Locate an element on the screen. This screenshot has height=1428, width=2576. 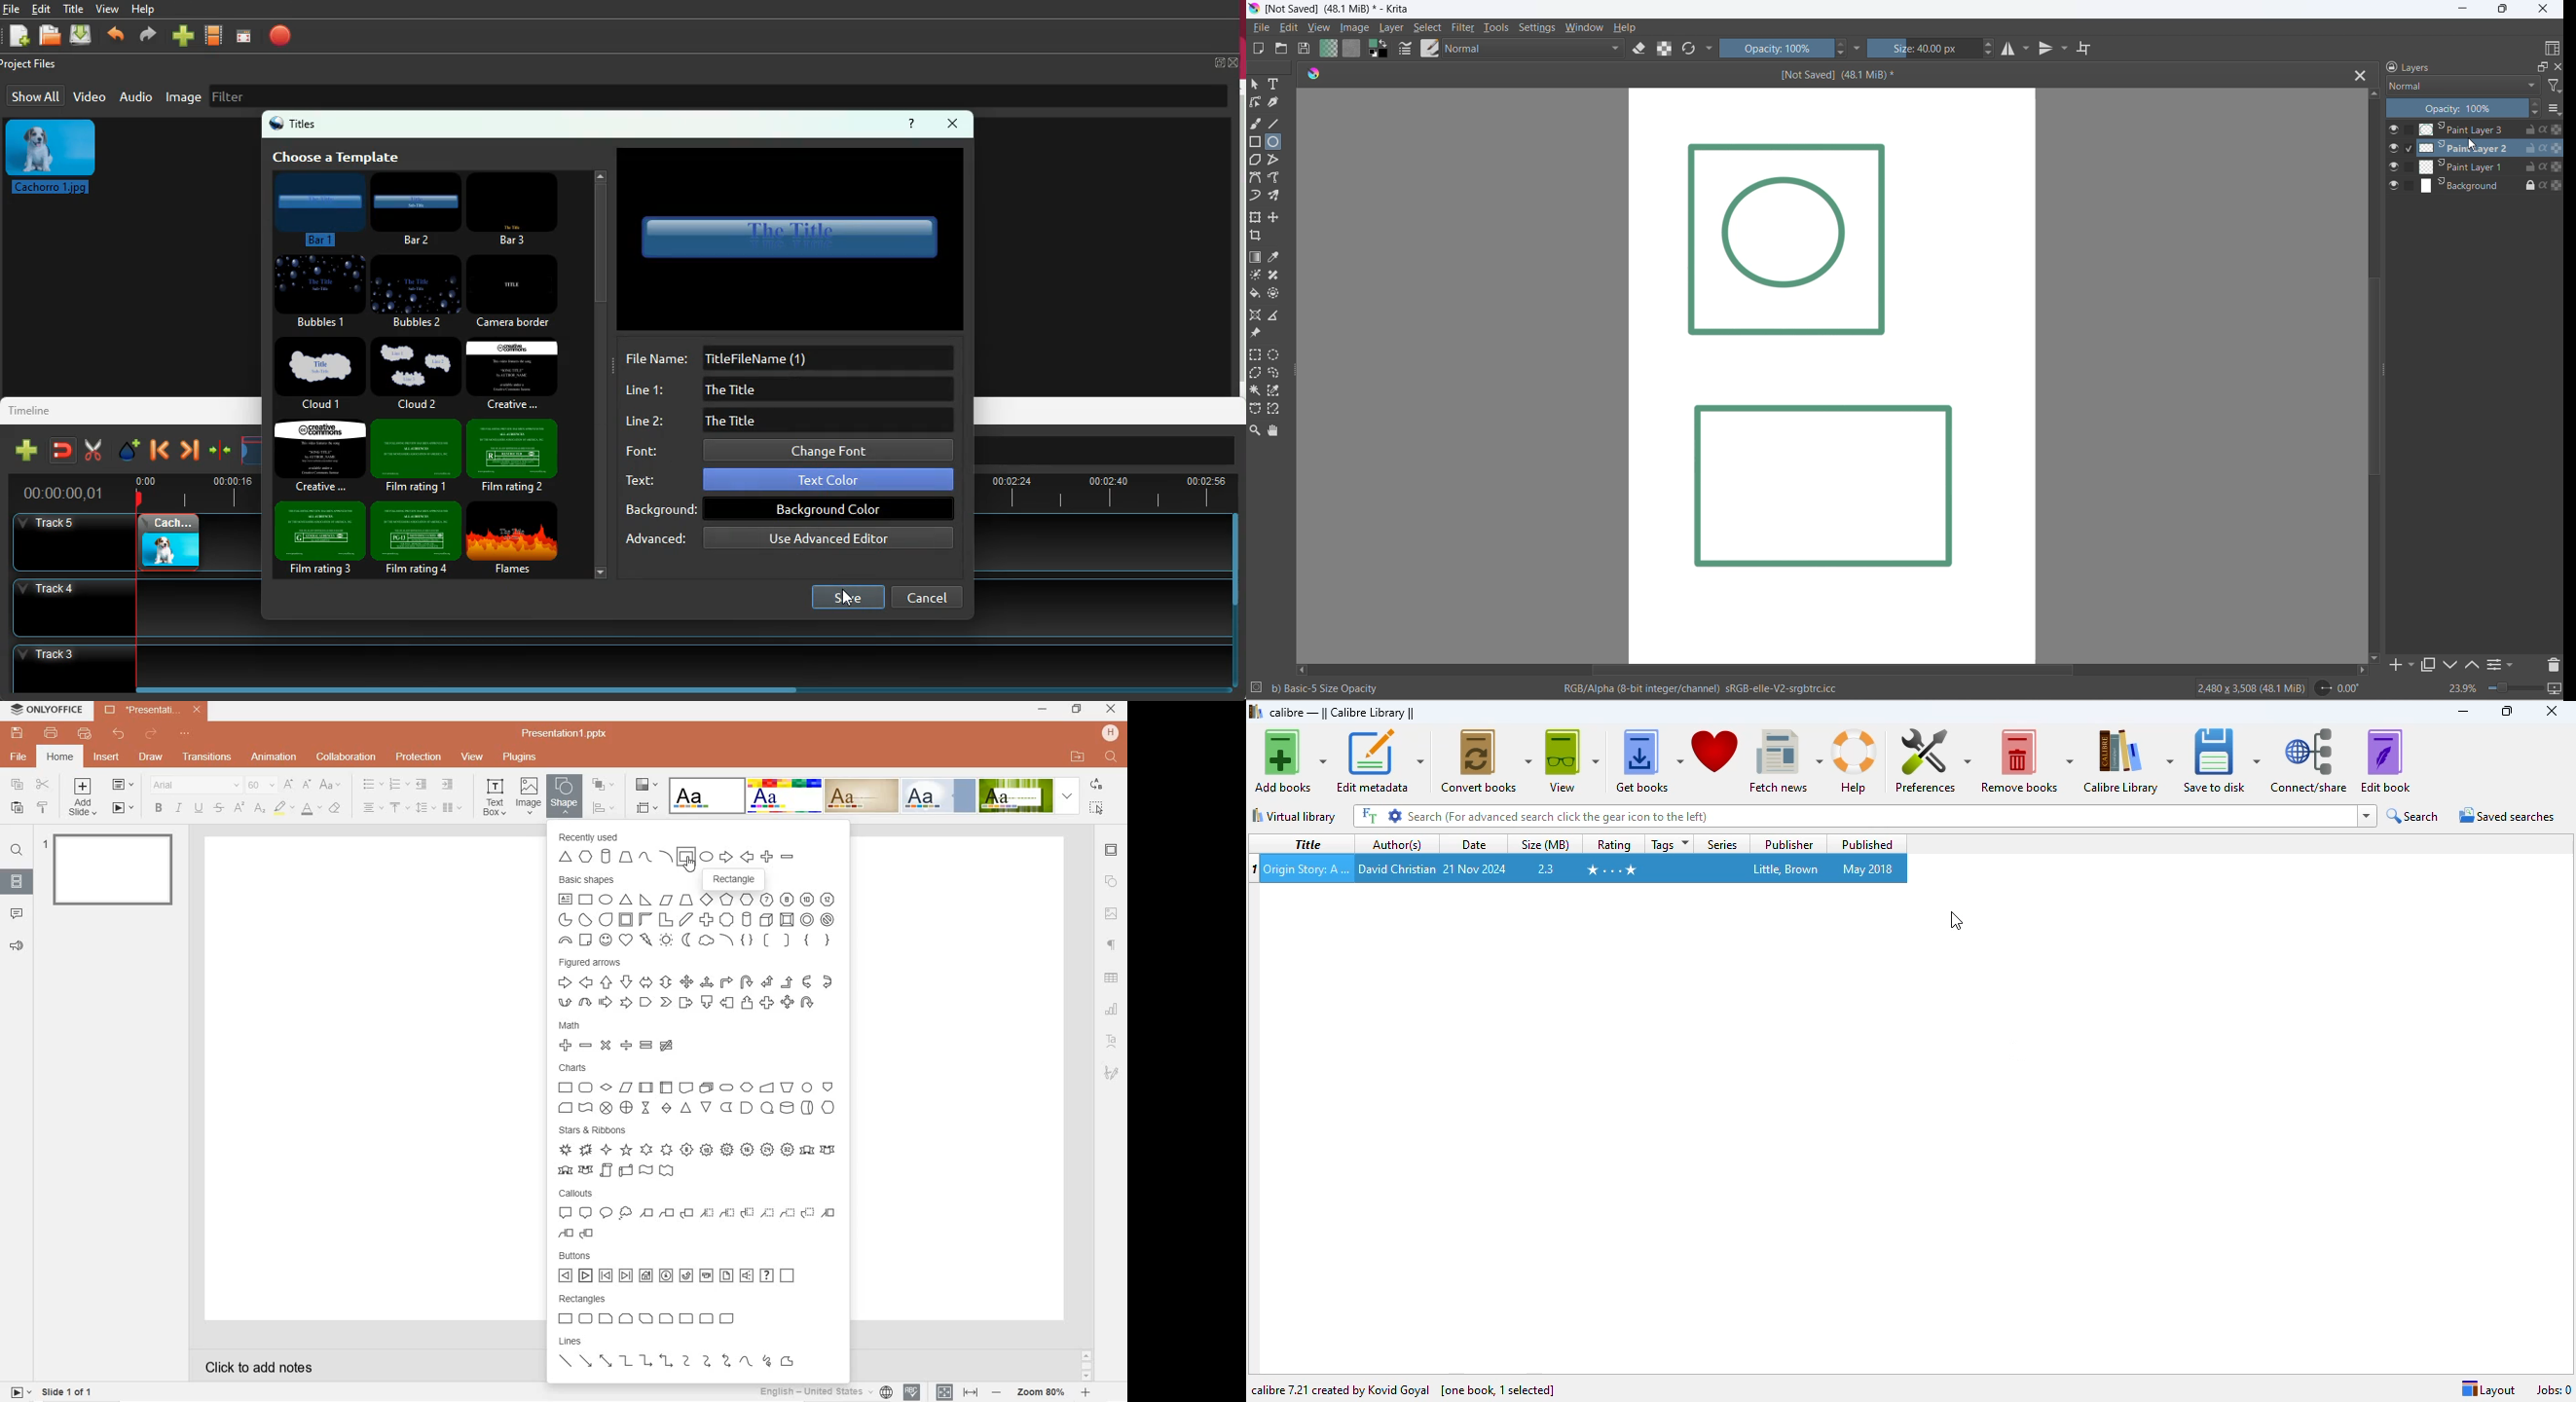
text box is located at coordinates (496, 796).